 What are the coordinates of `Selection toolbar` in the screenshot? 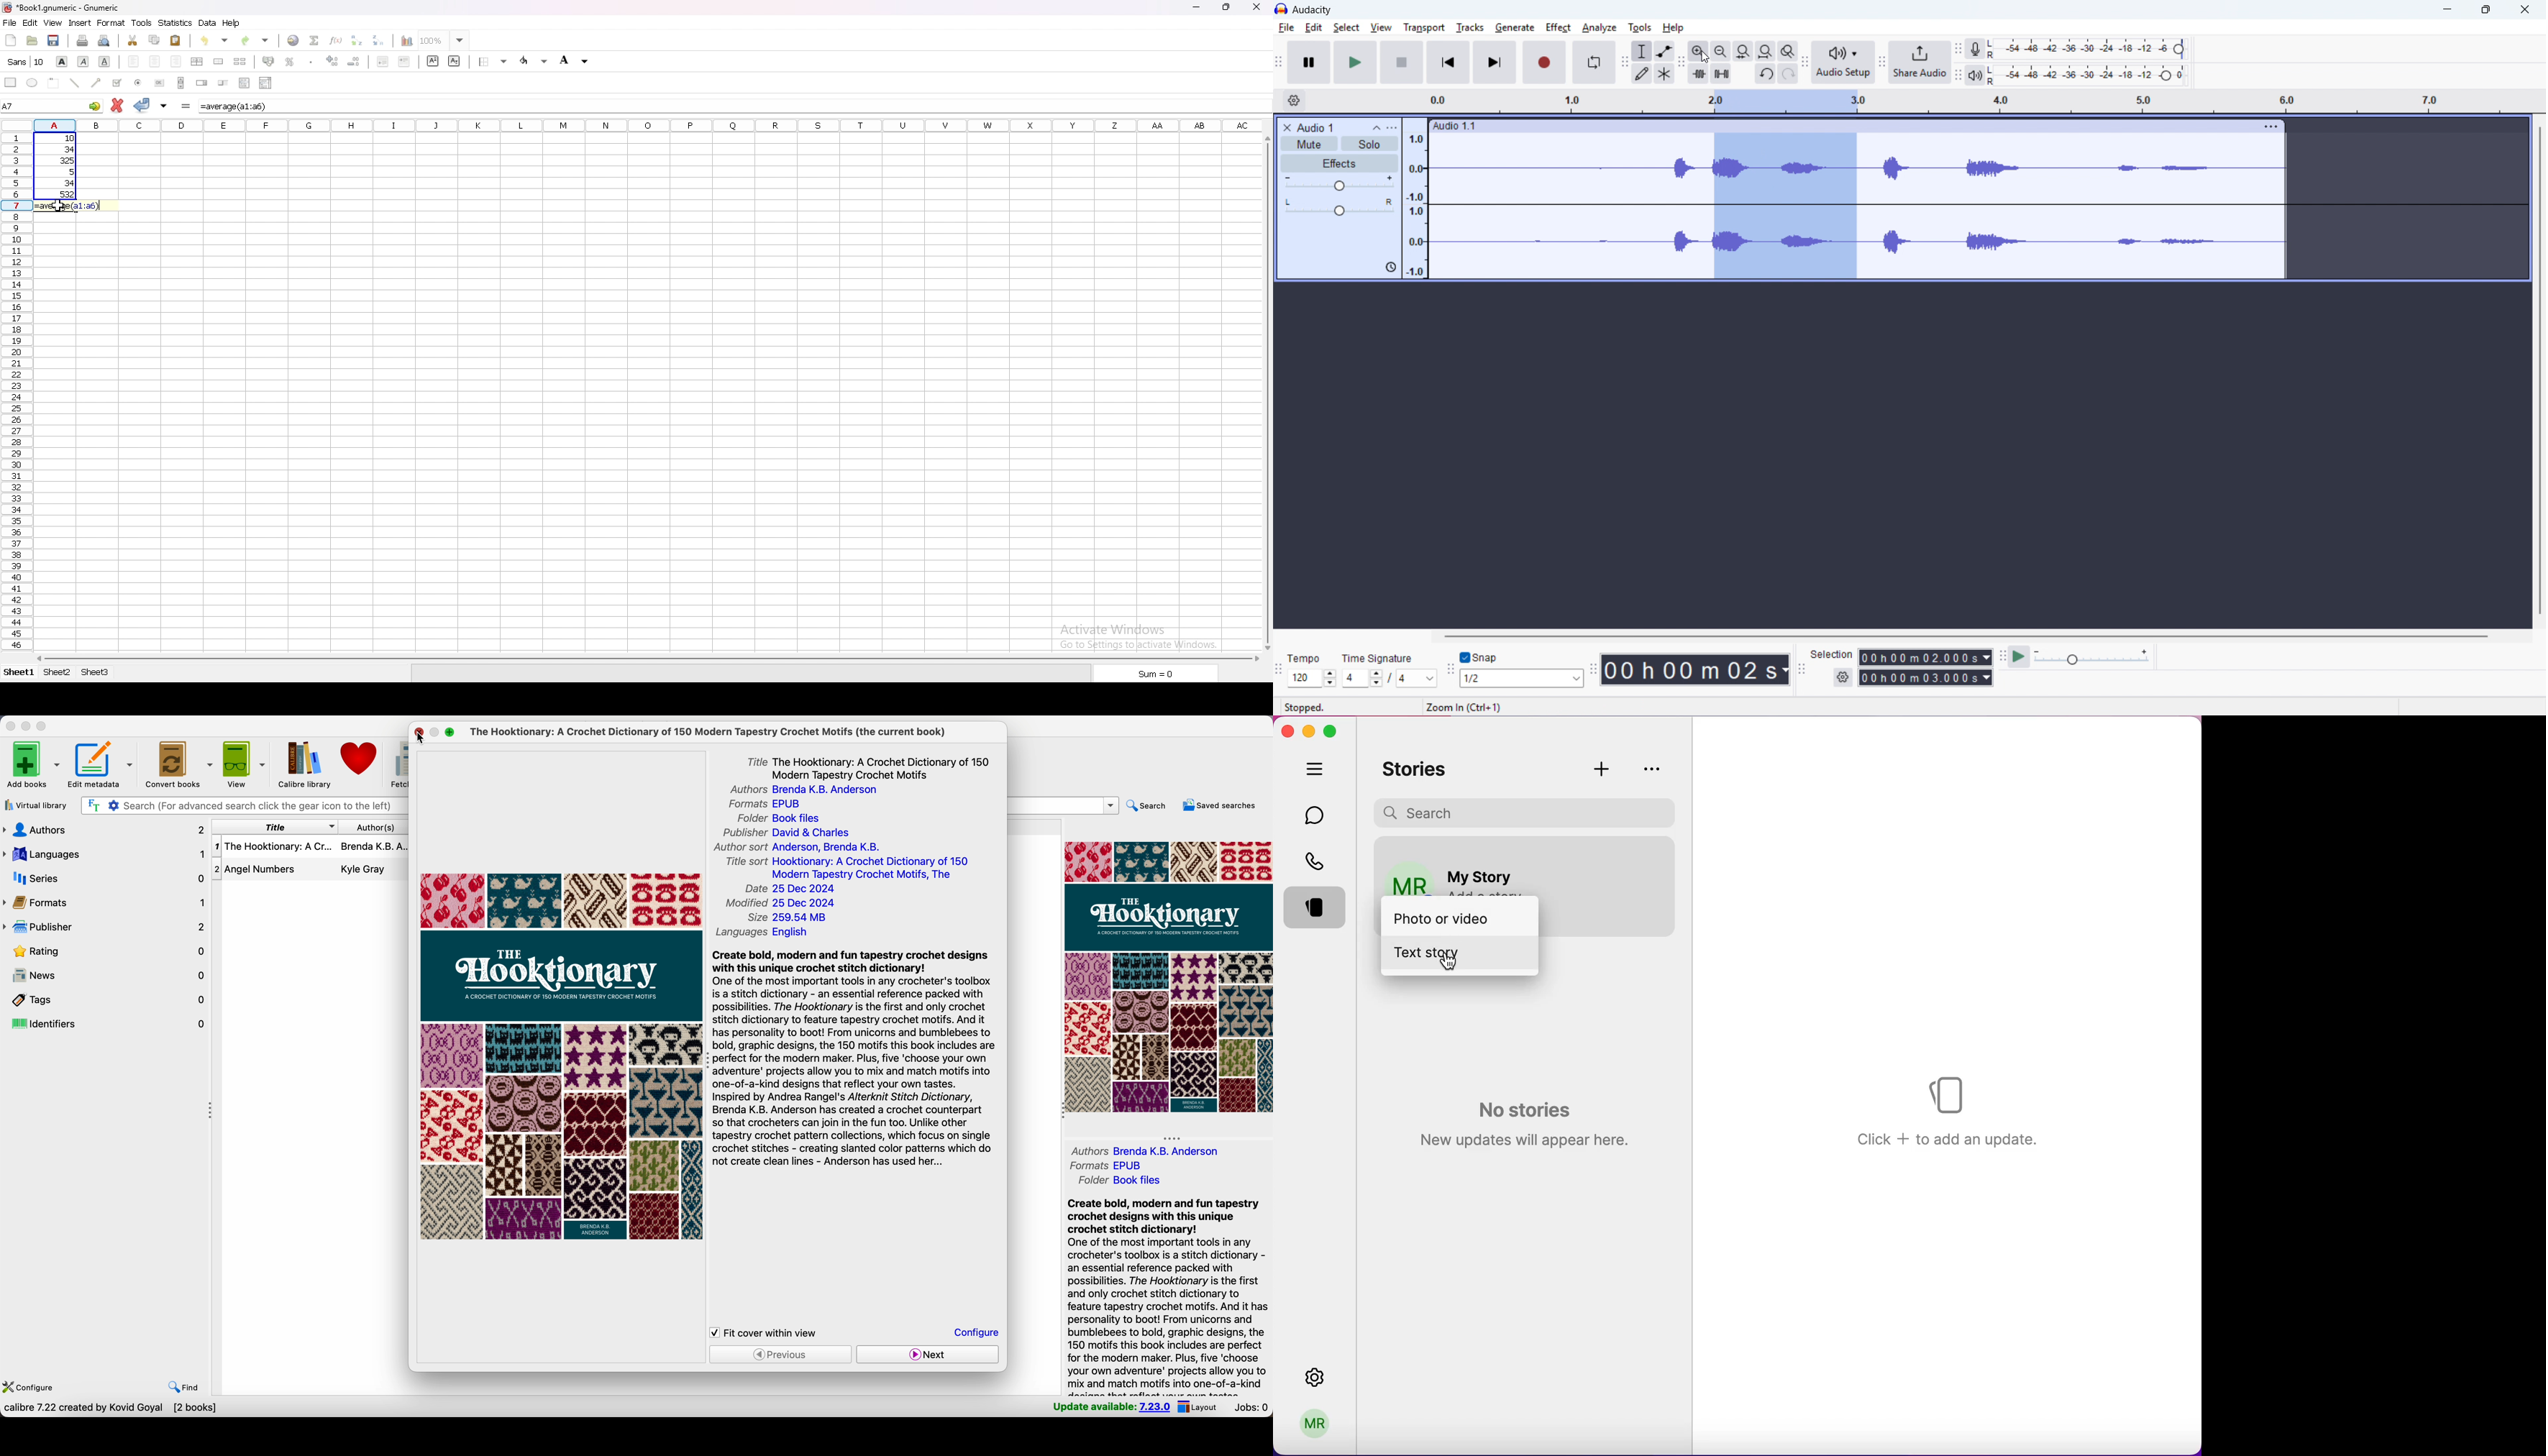 It's located at (1804, 671).